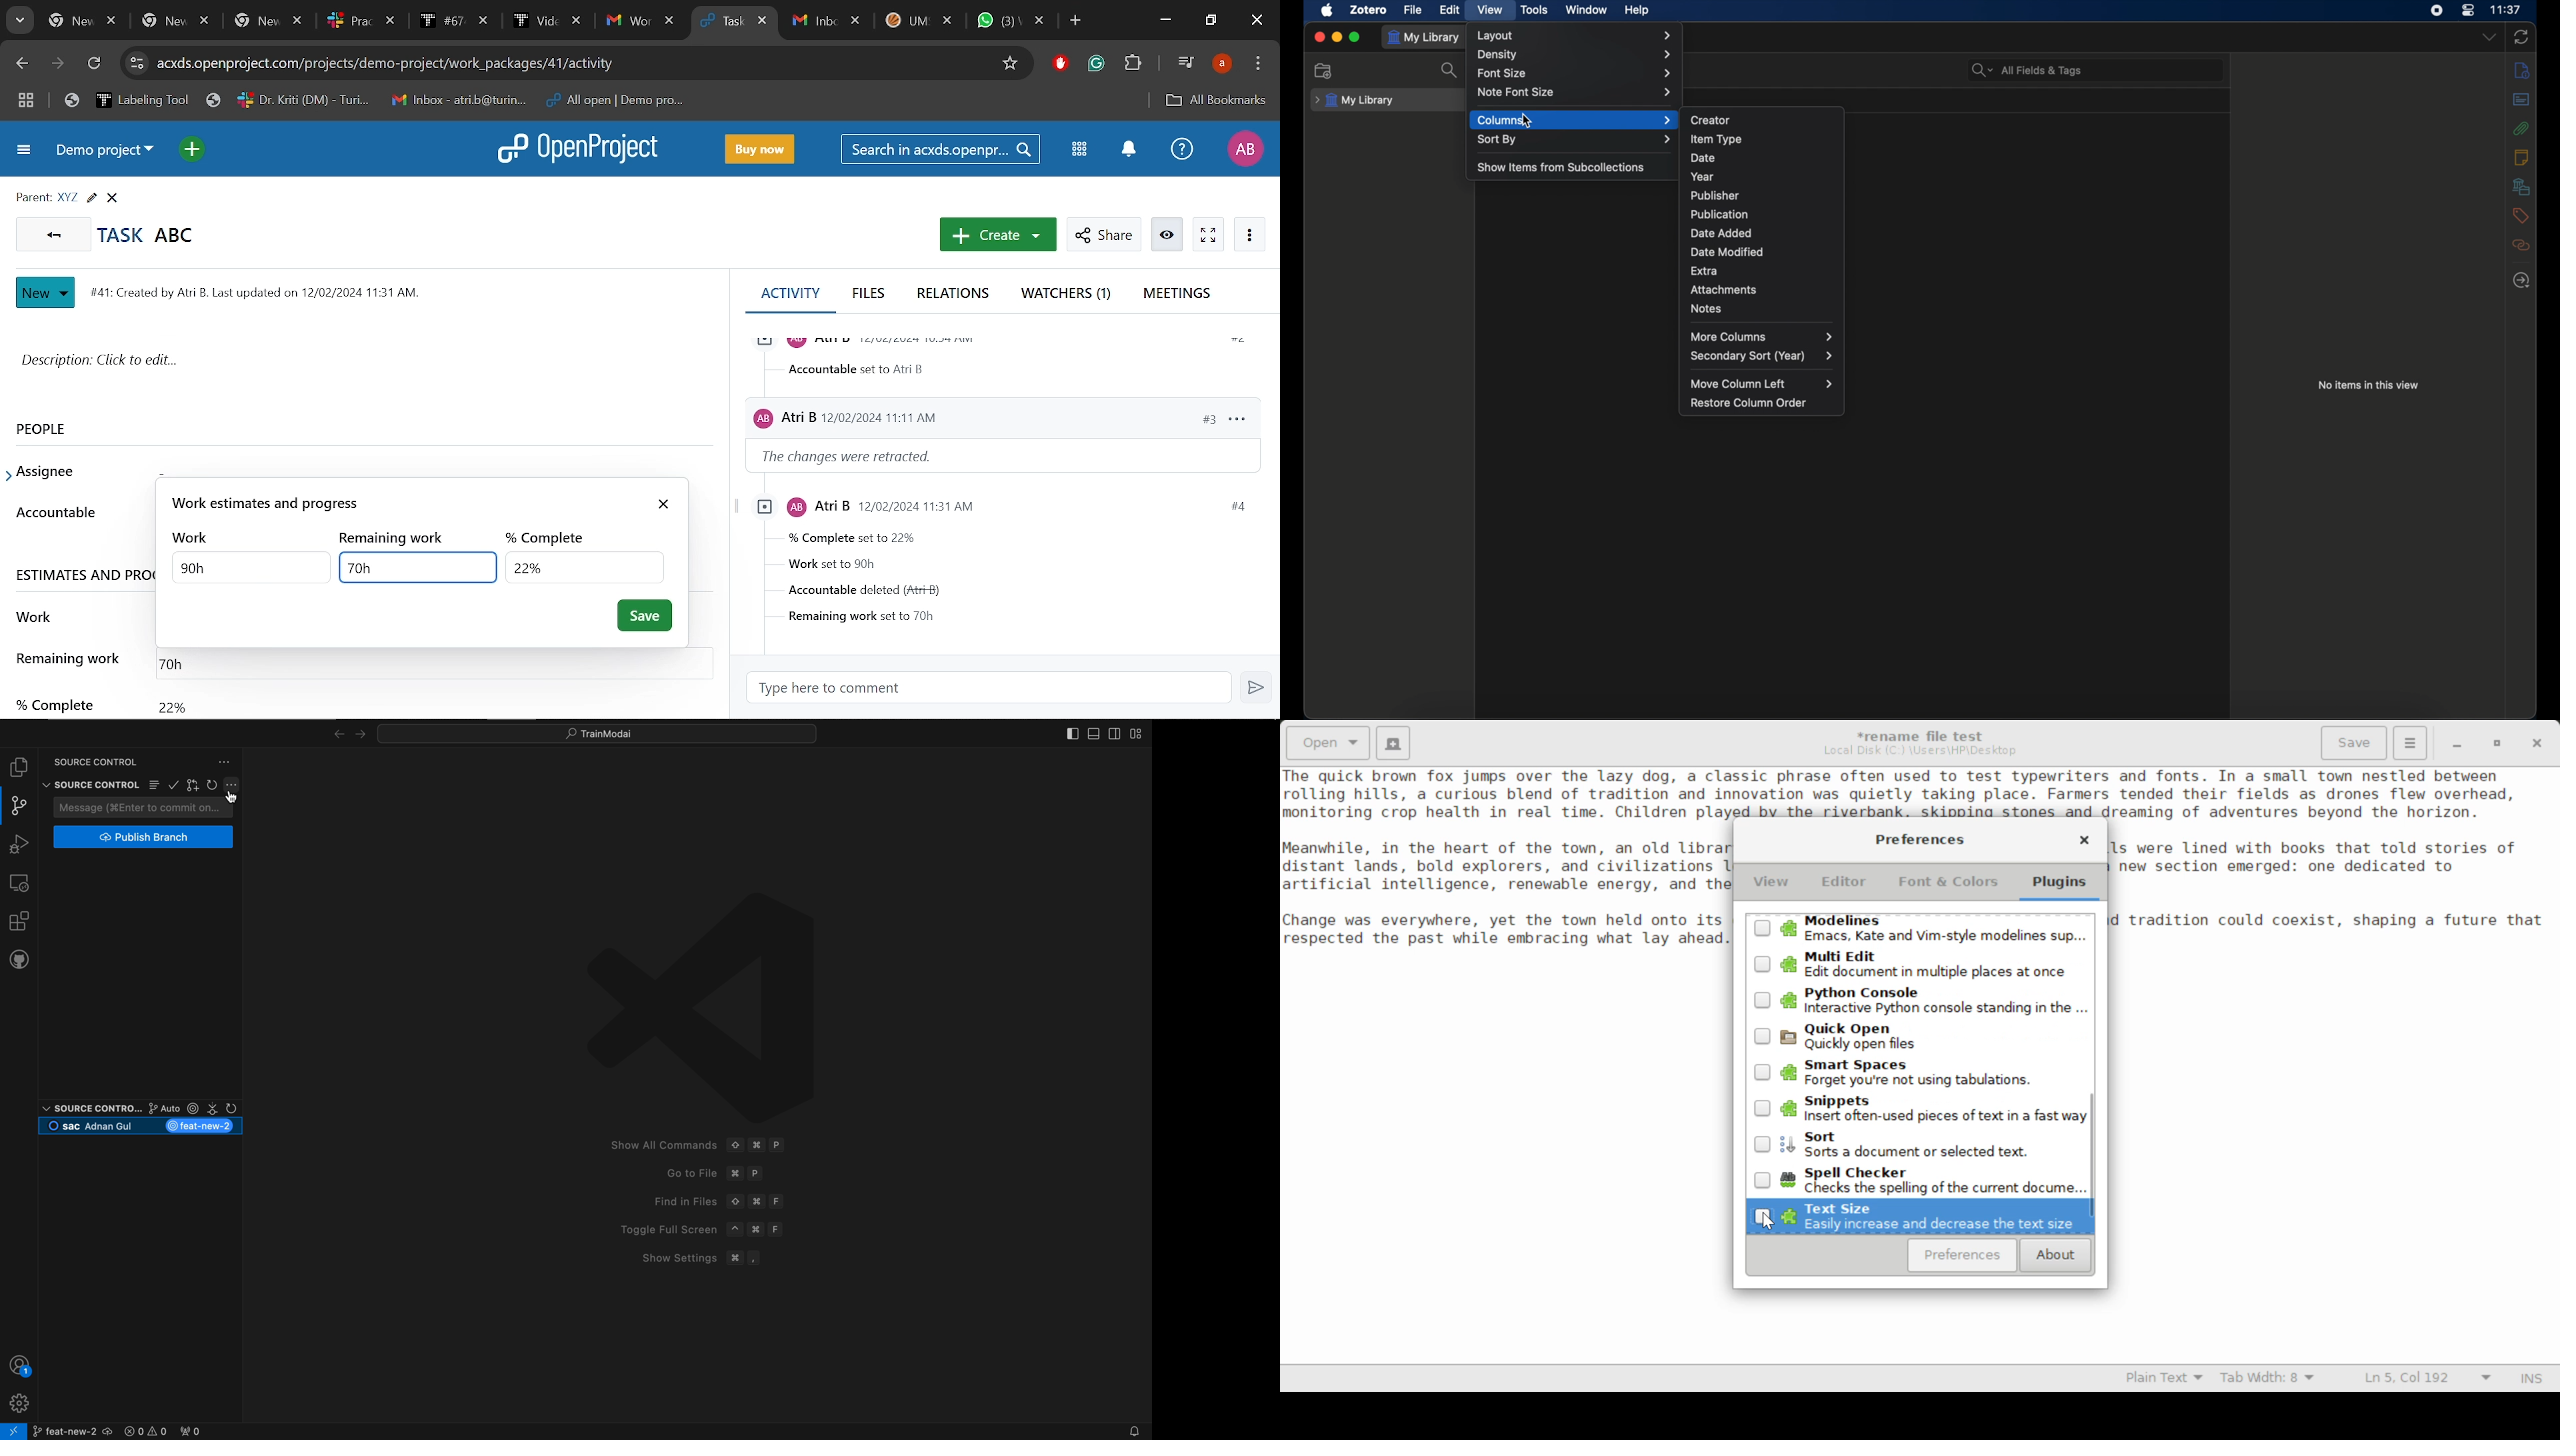 Image resolution: width=2576 pixels, height=1456 pixels. What do you see at coordinates (1763, 355) in the screenshot?
I see `secondary sort` at bounding box center [1763, 355].